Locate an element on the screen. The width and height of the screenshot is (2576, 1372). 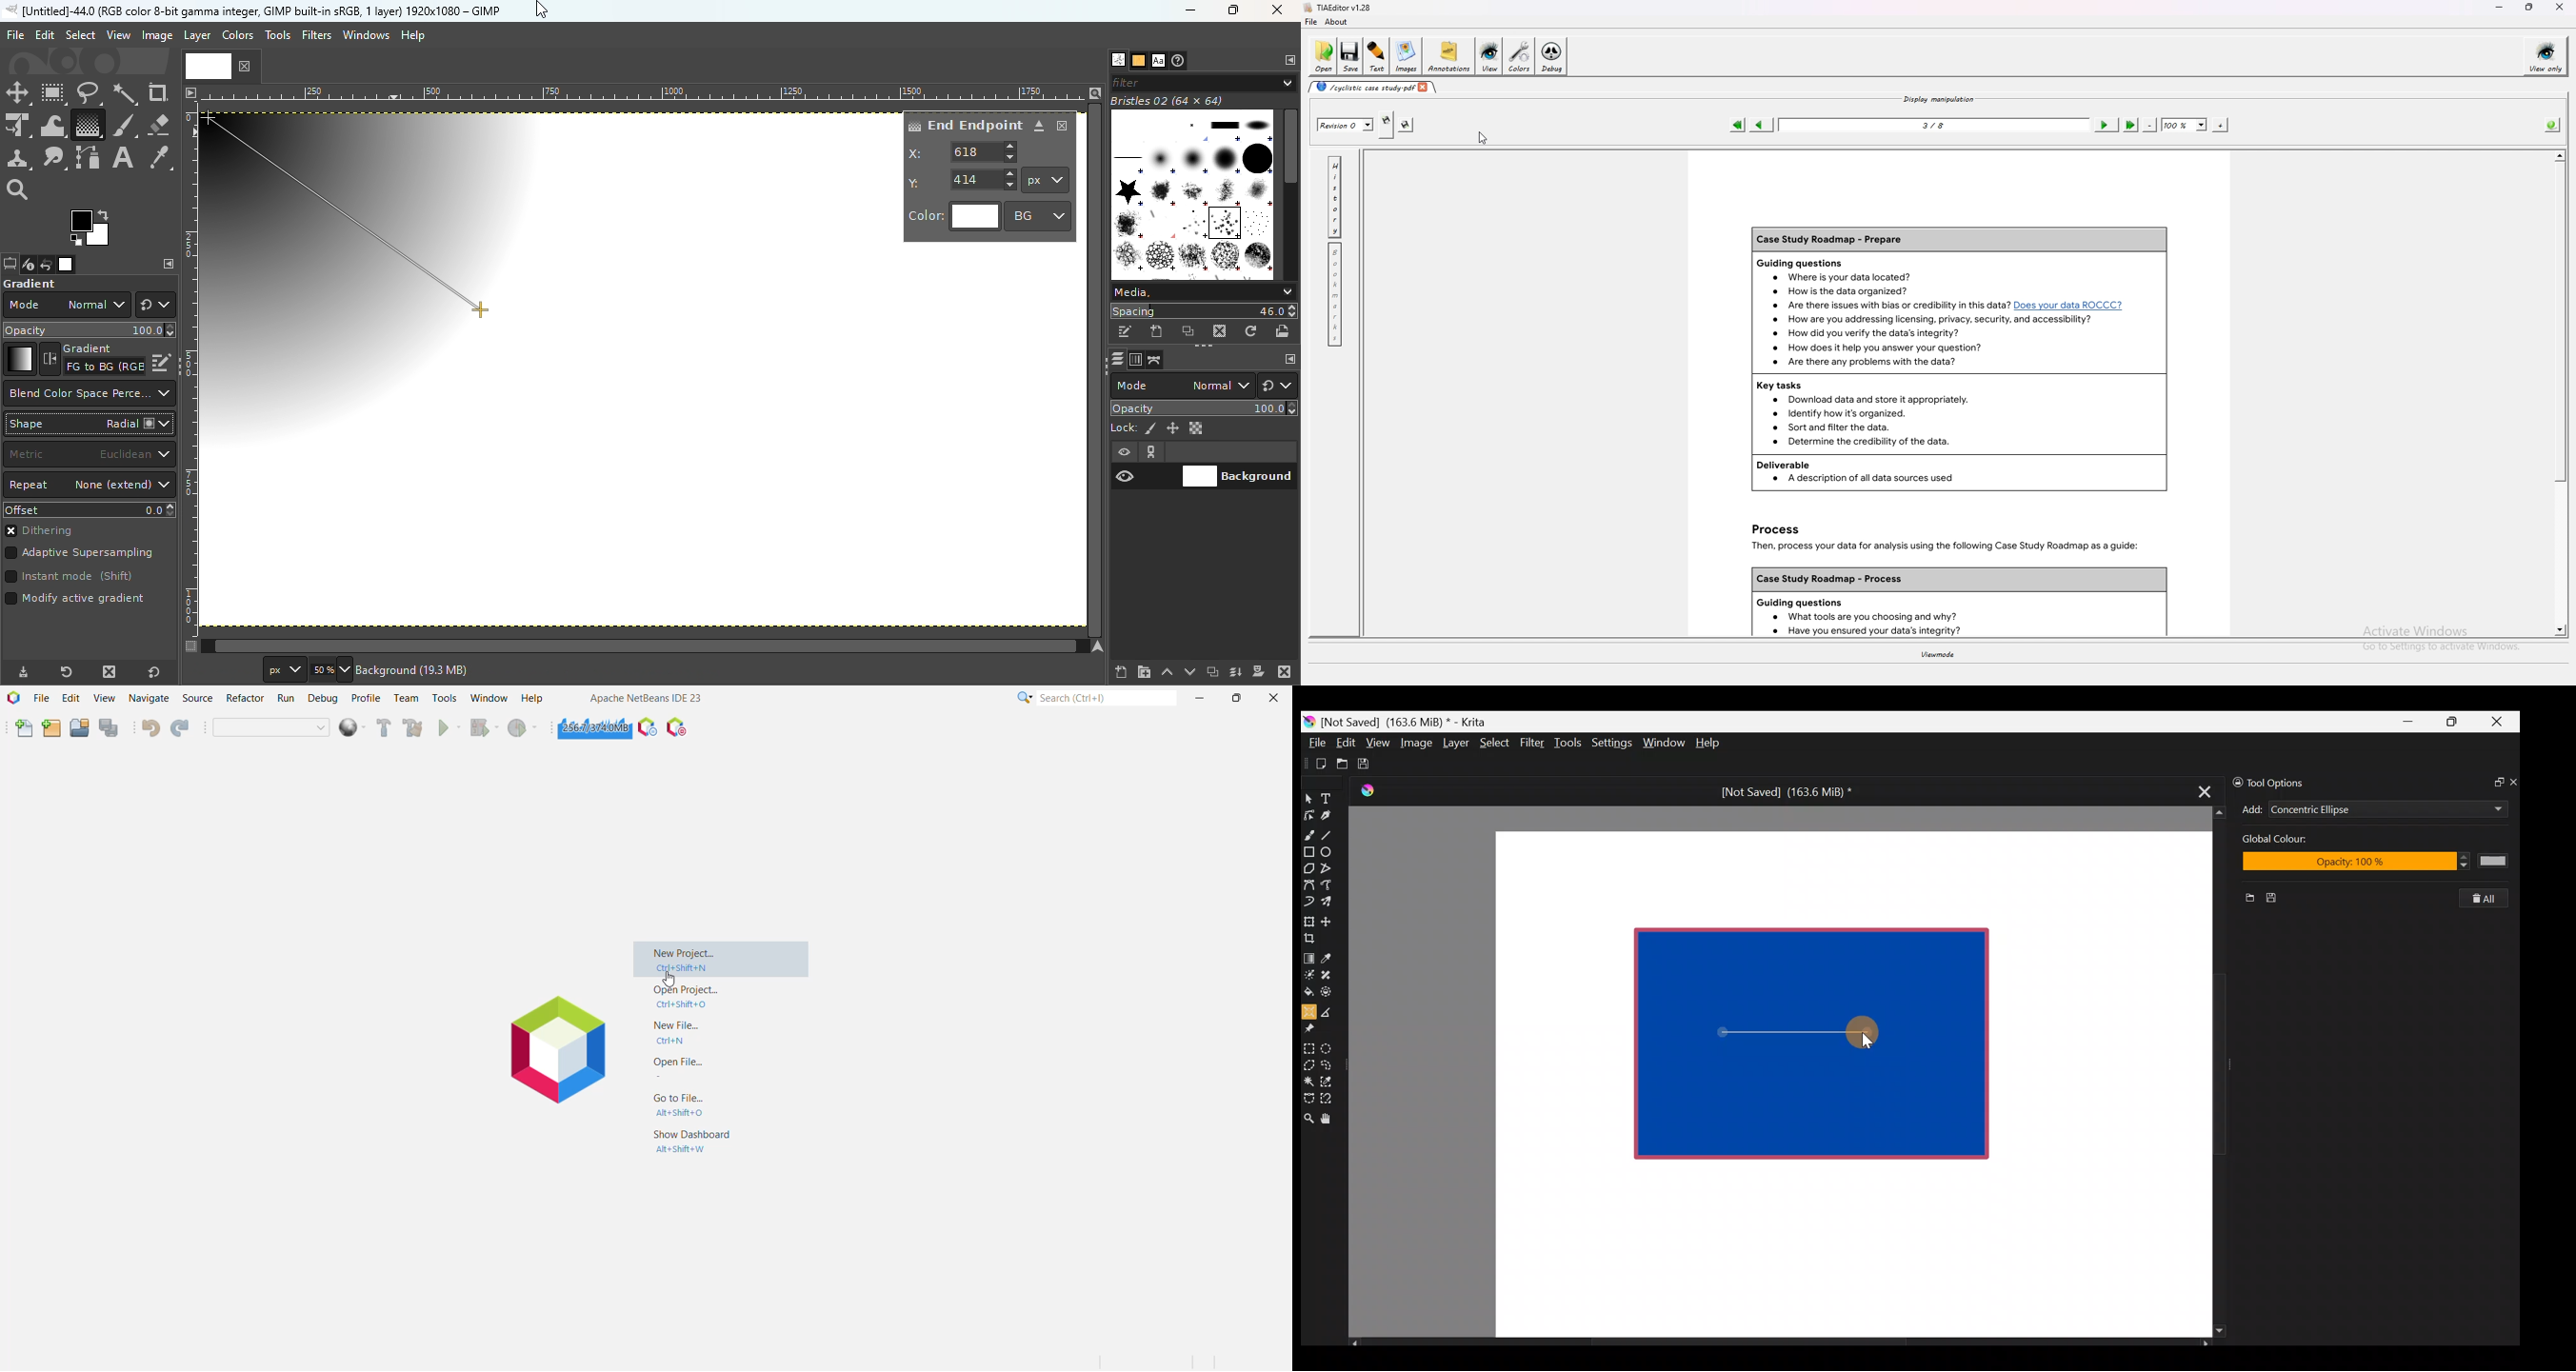
Settings is located at coordinates (1613, 745).